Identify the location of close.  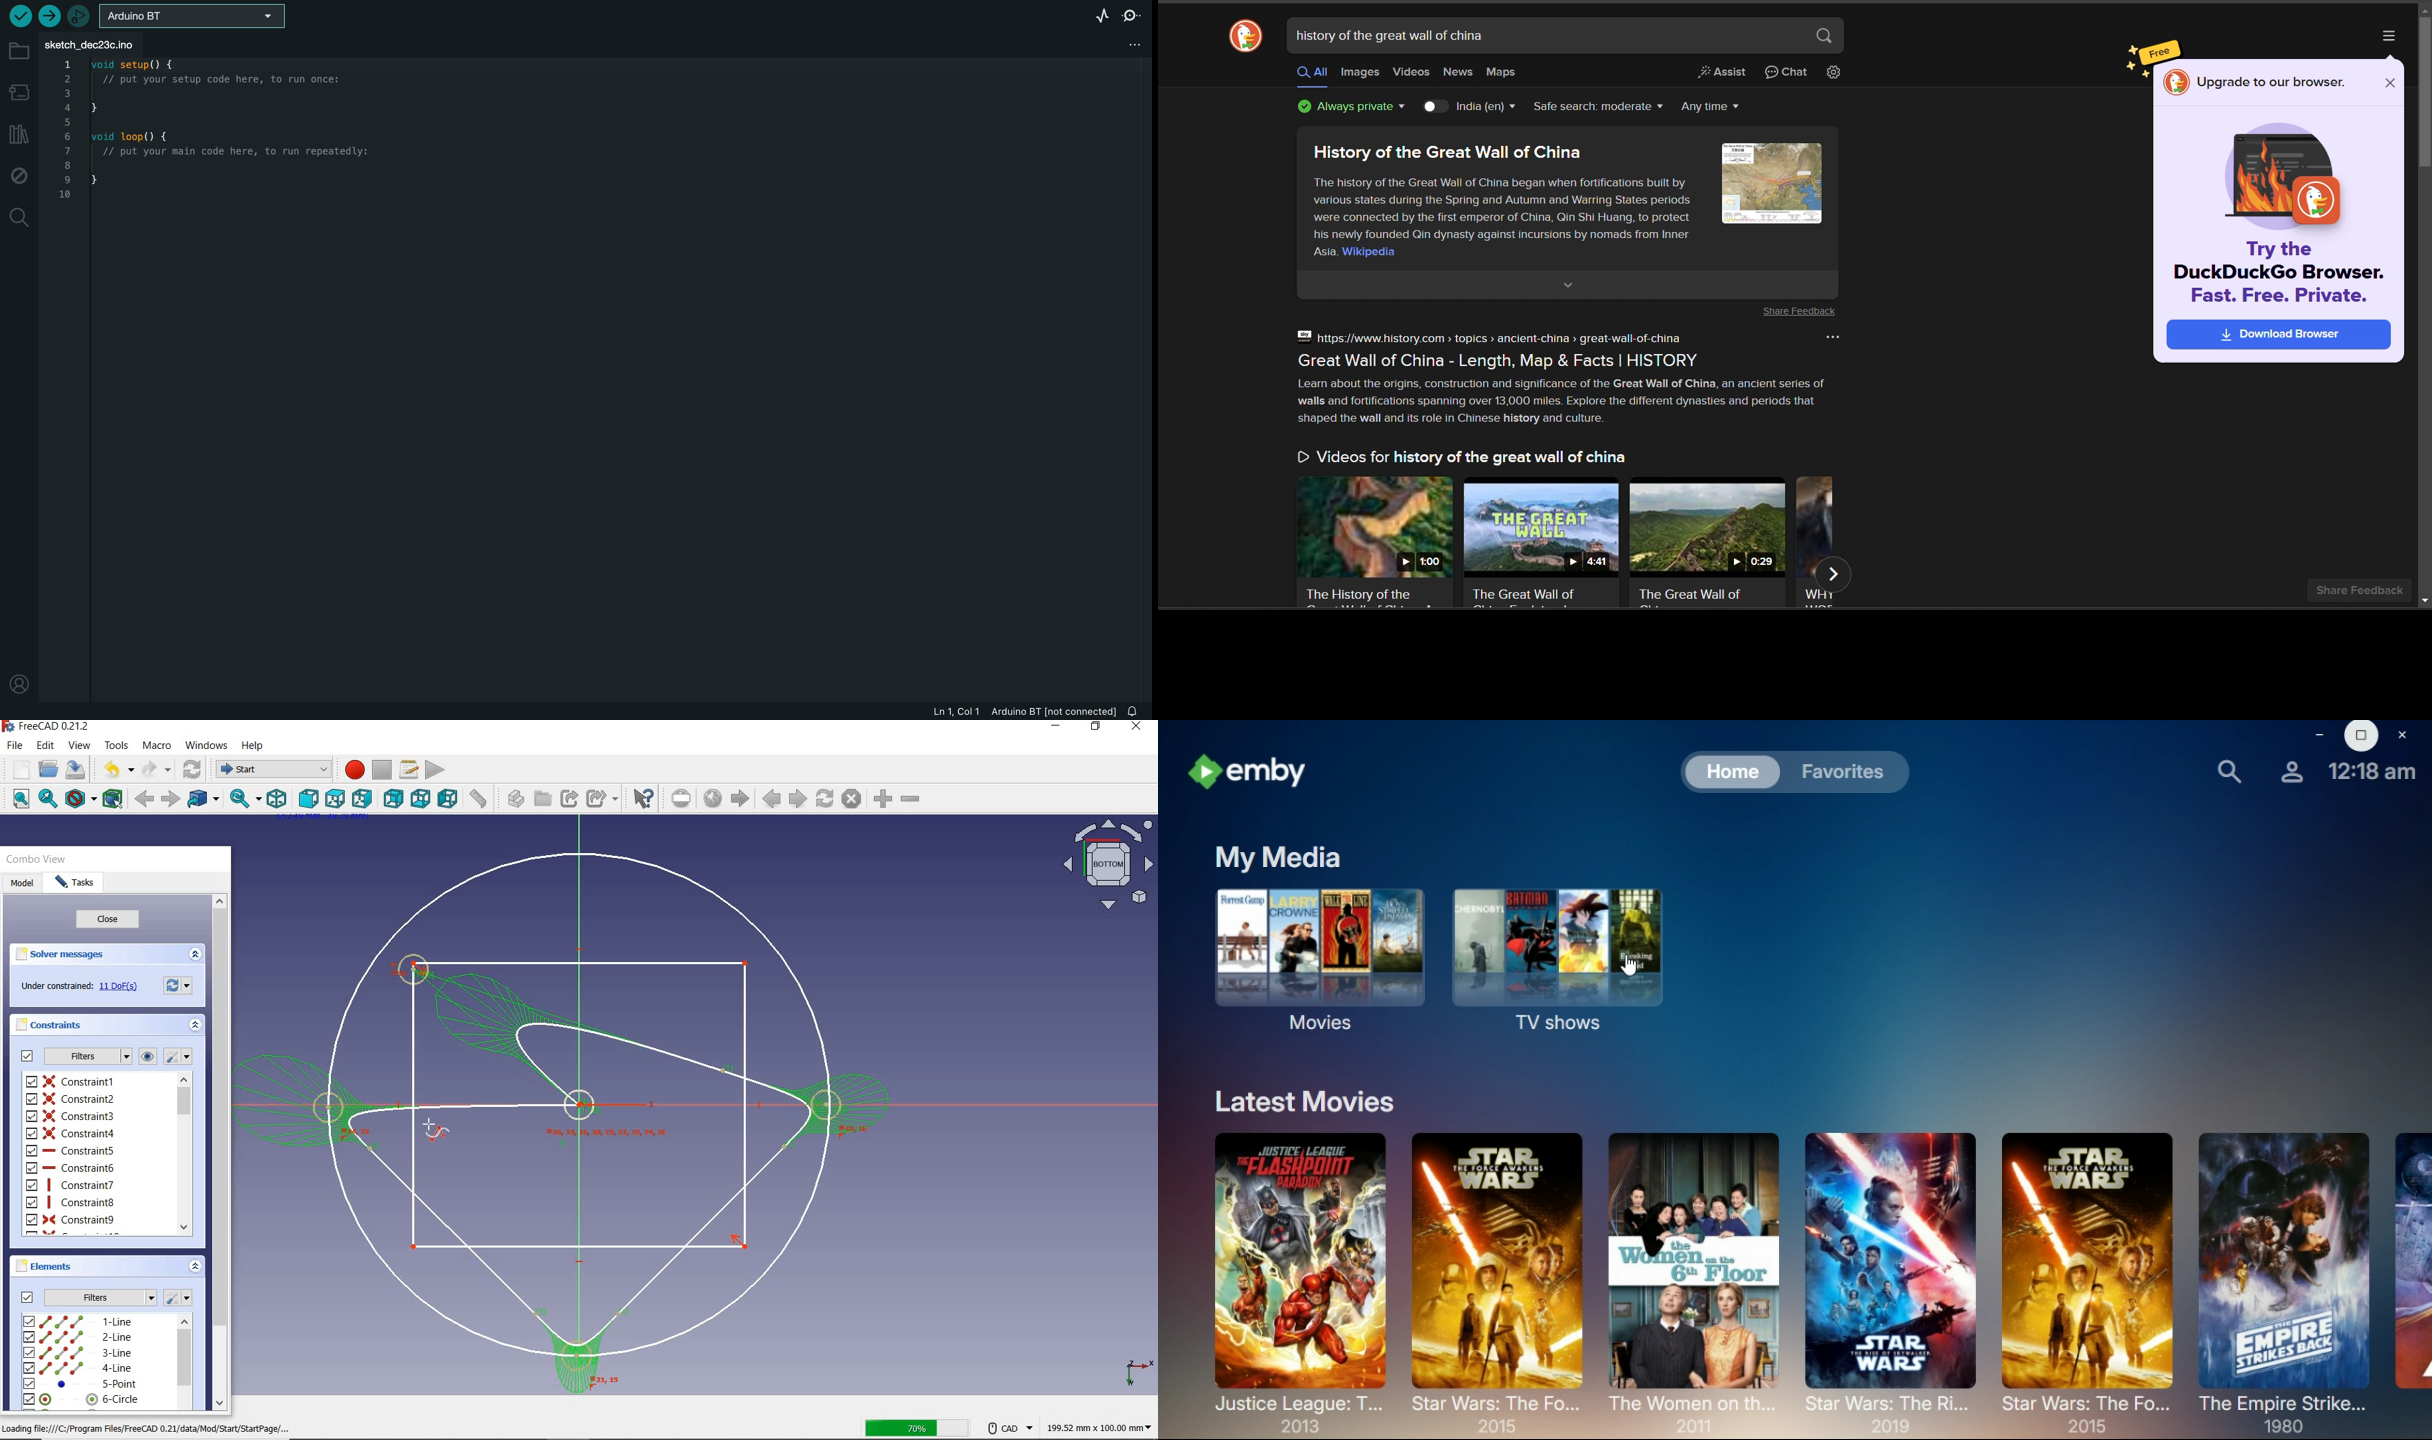
(1138, 728).